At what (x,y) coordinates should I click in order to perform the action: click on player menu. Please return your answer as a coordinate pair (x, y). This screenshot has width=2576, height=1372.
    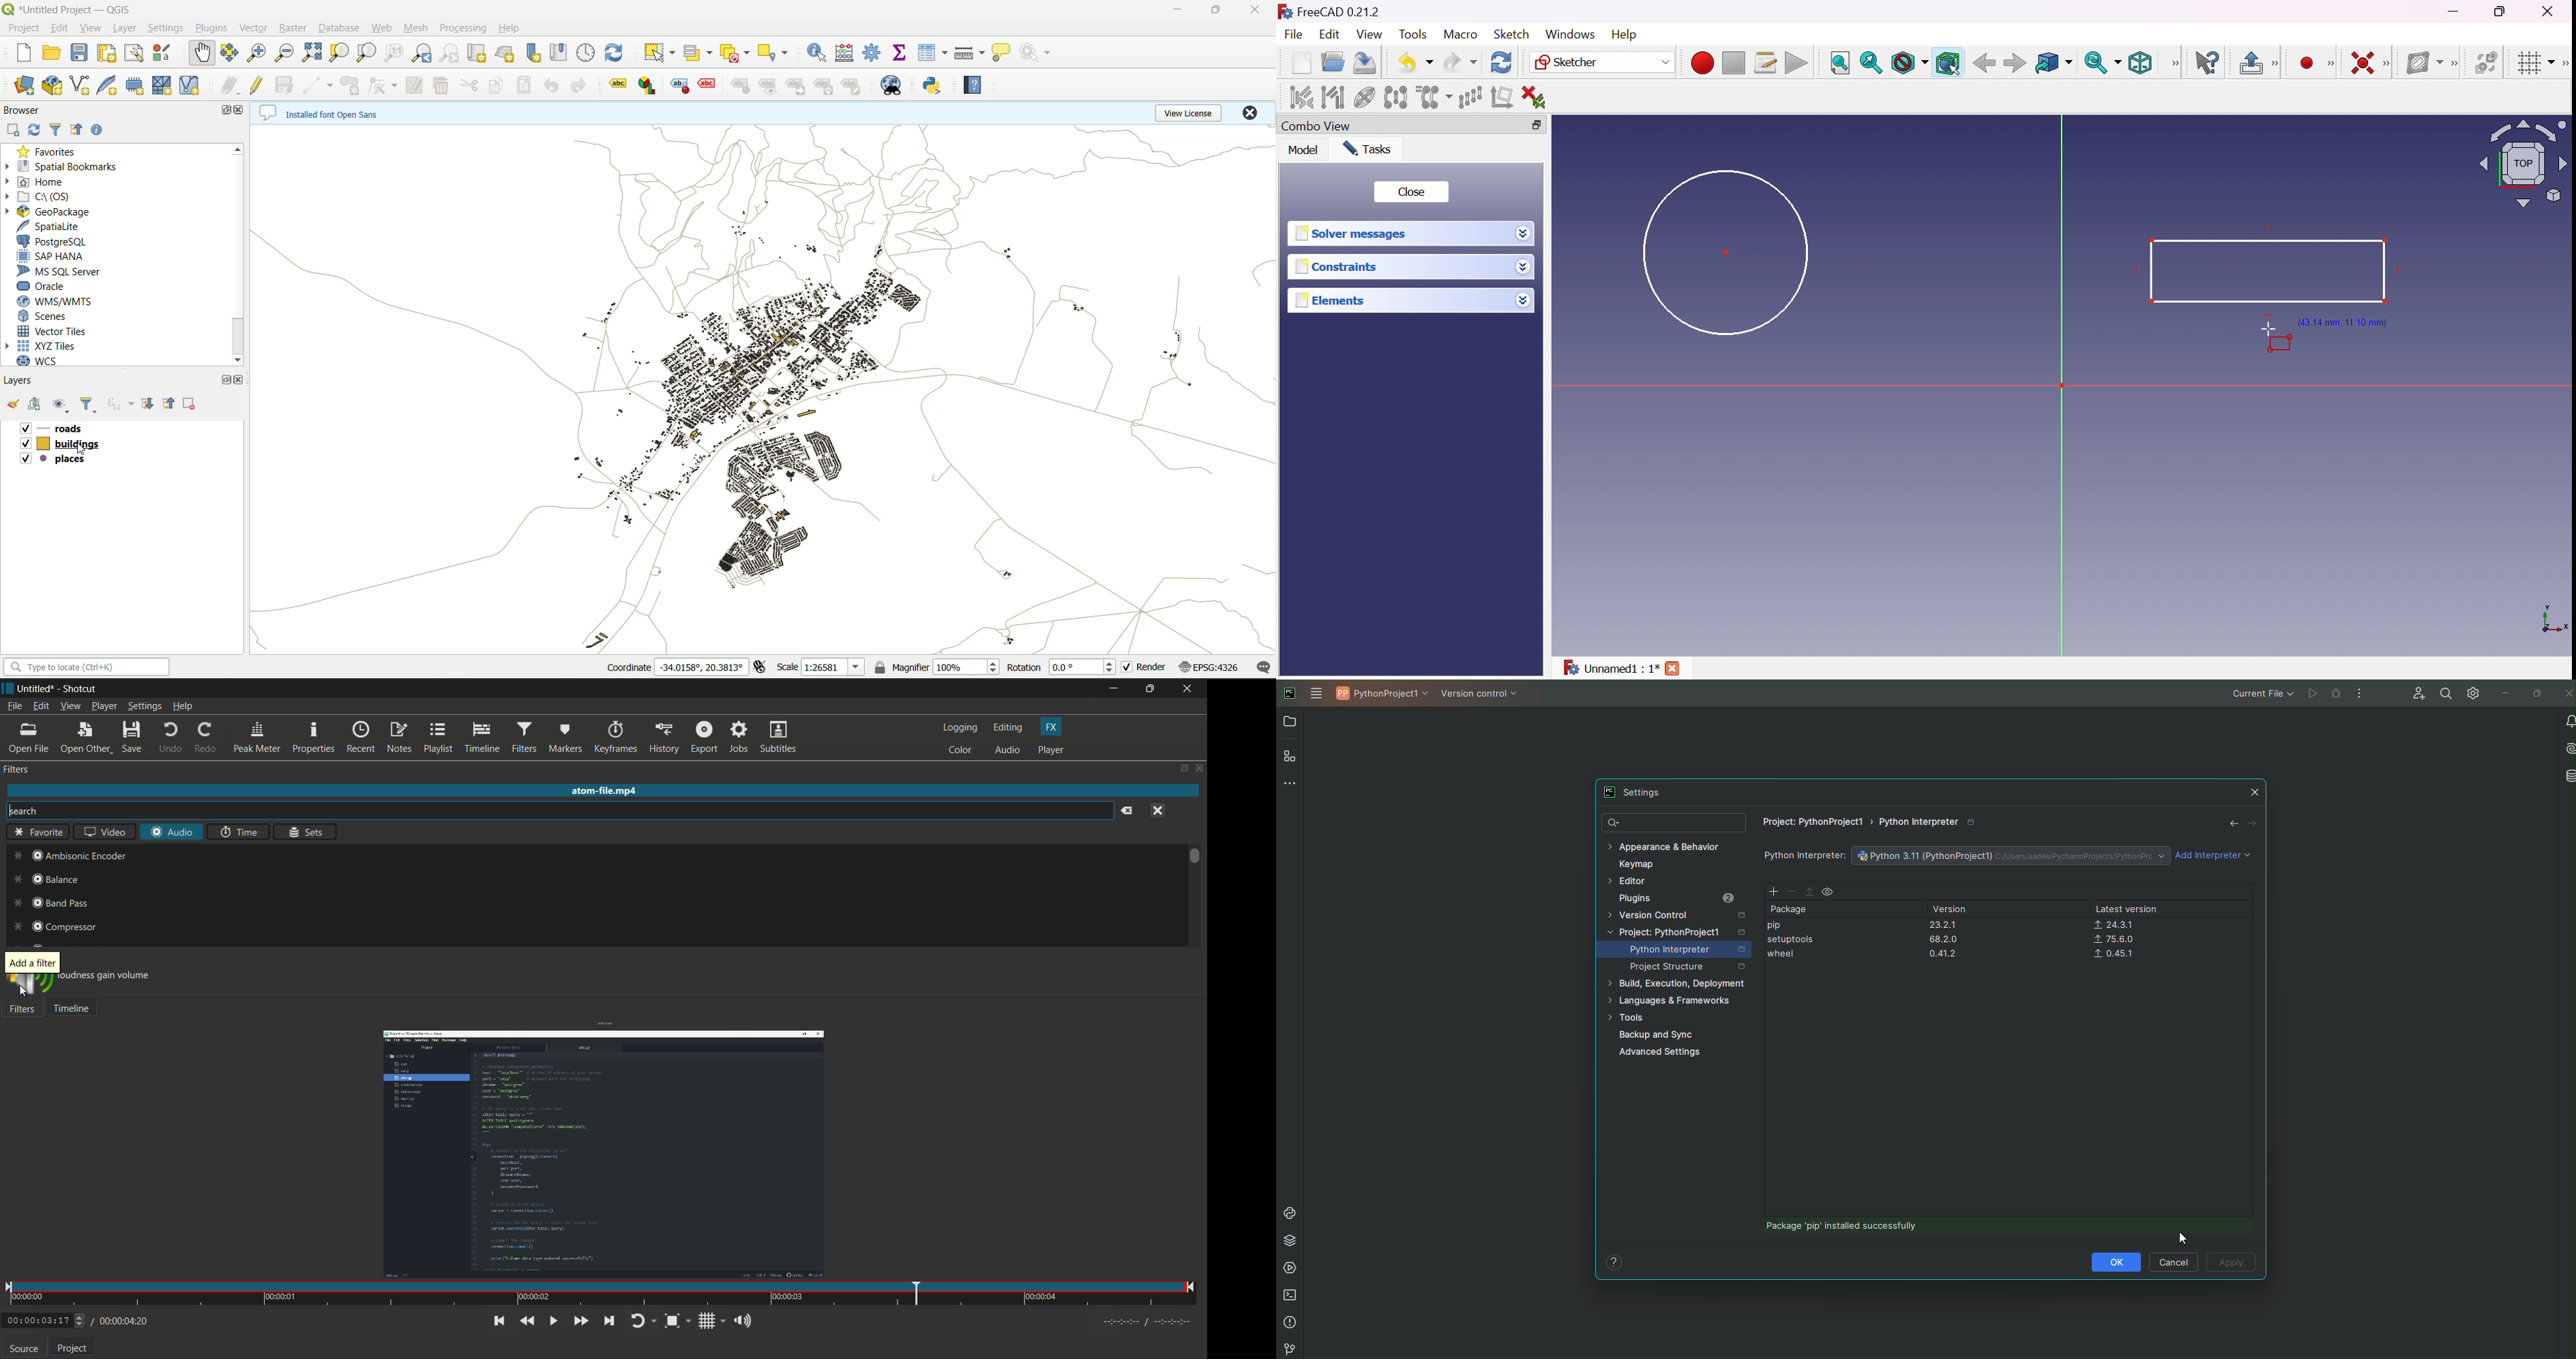
    Looking at the image, I should click on (104, 706).